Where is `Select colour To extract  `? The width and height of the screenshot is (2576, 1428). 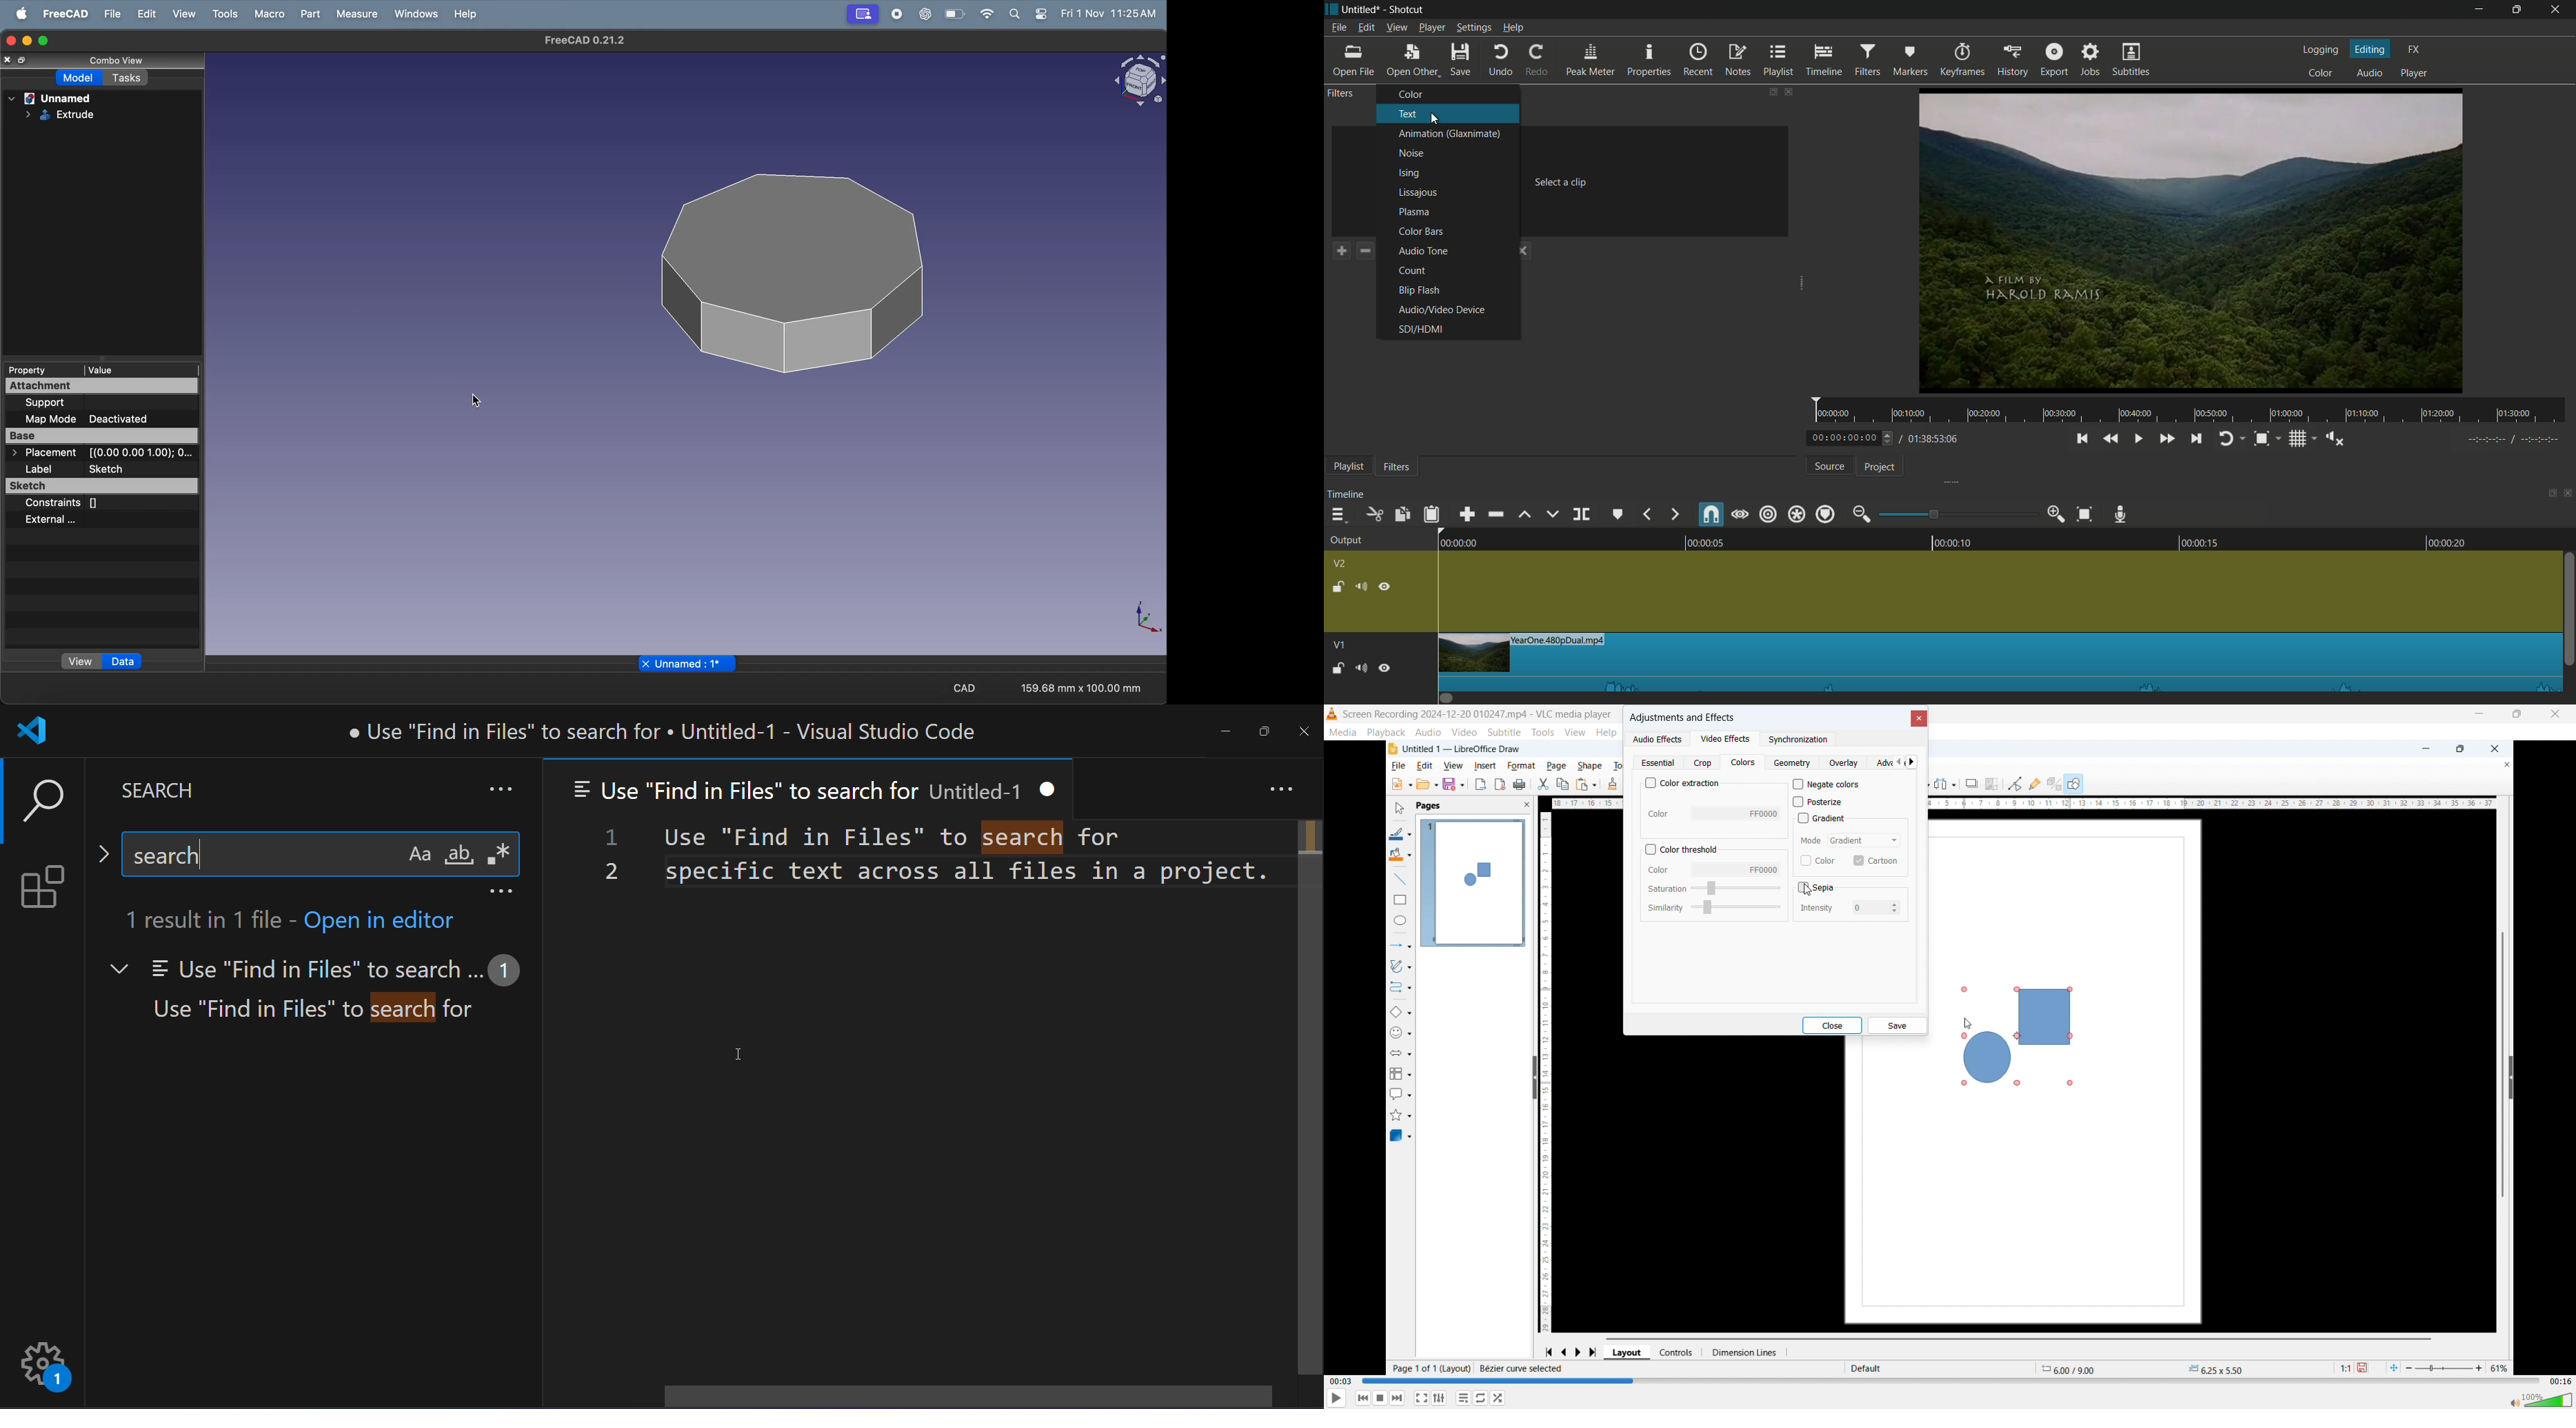
Select colour To extract   is located at coordinates (1739, 813).